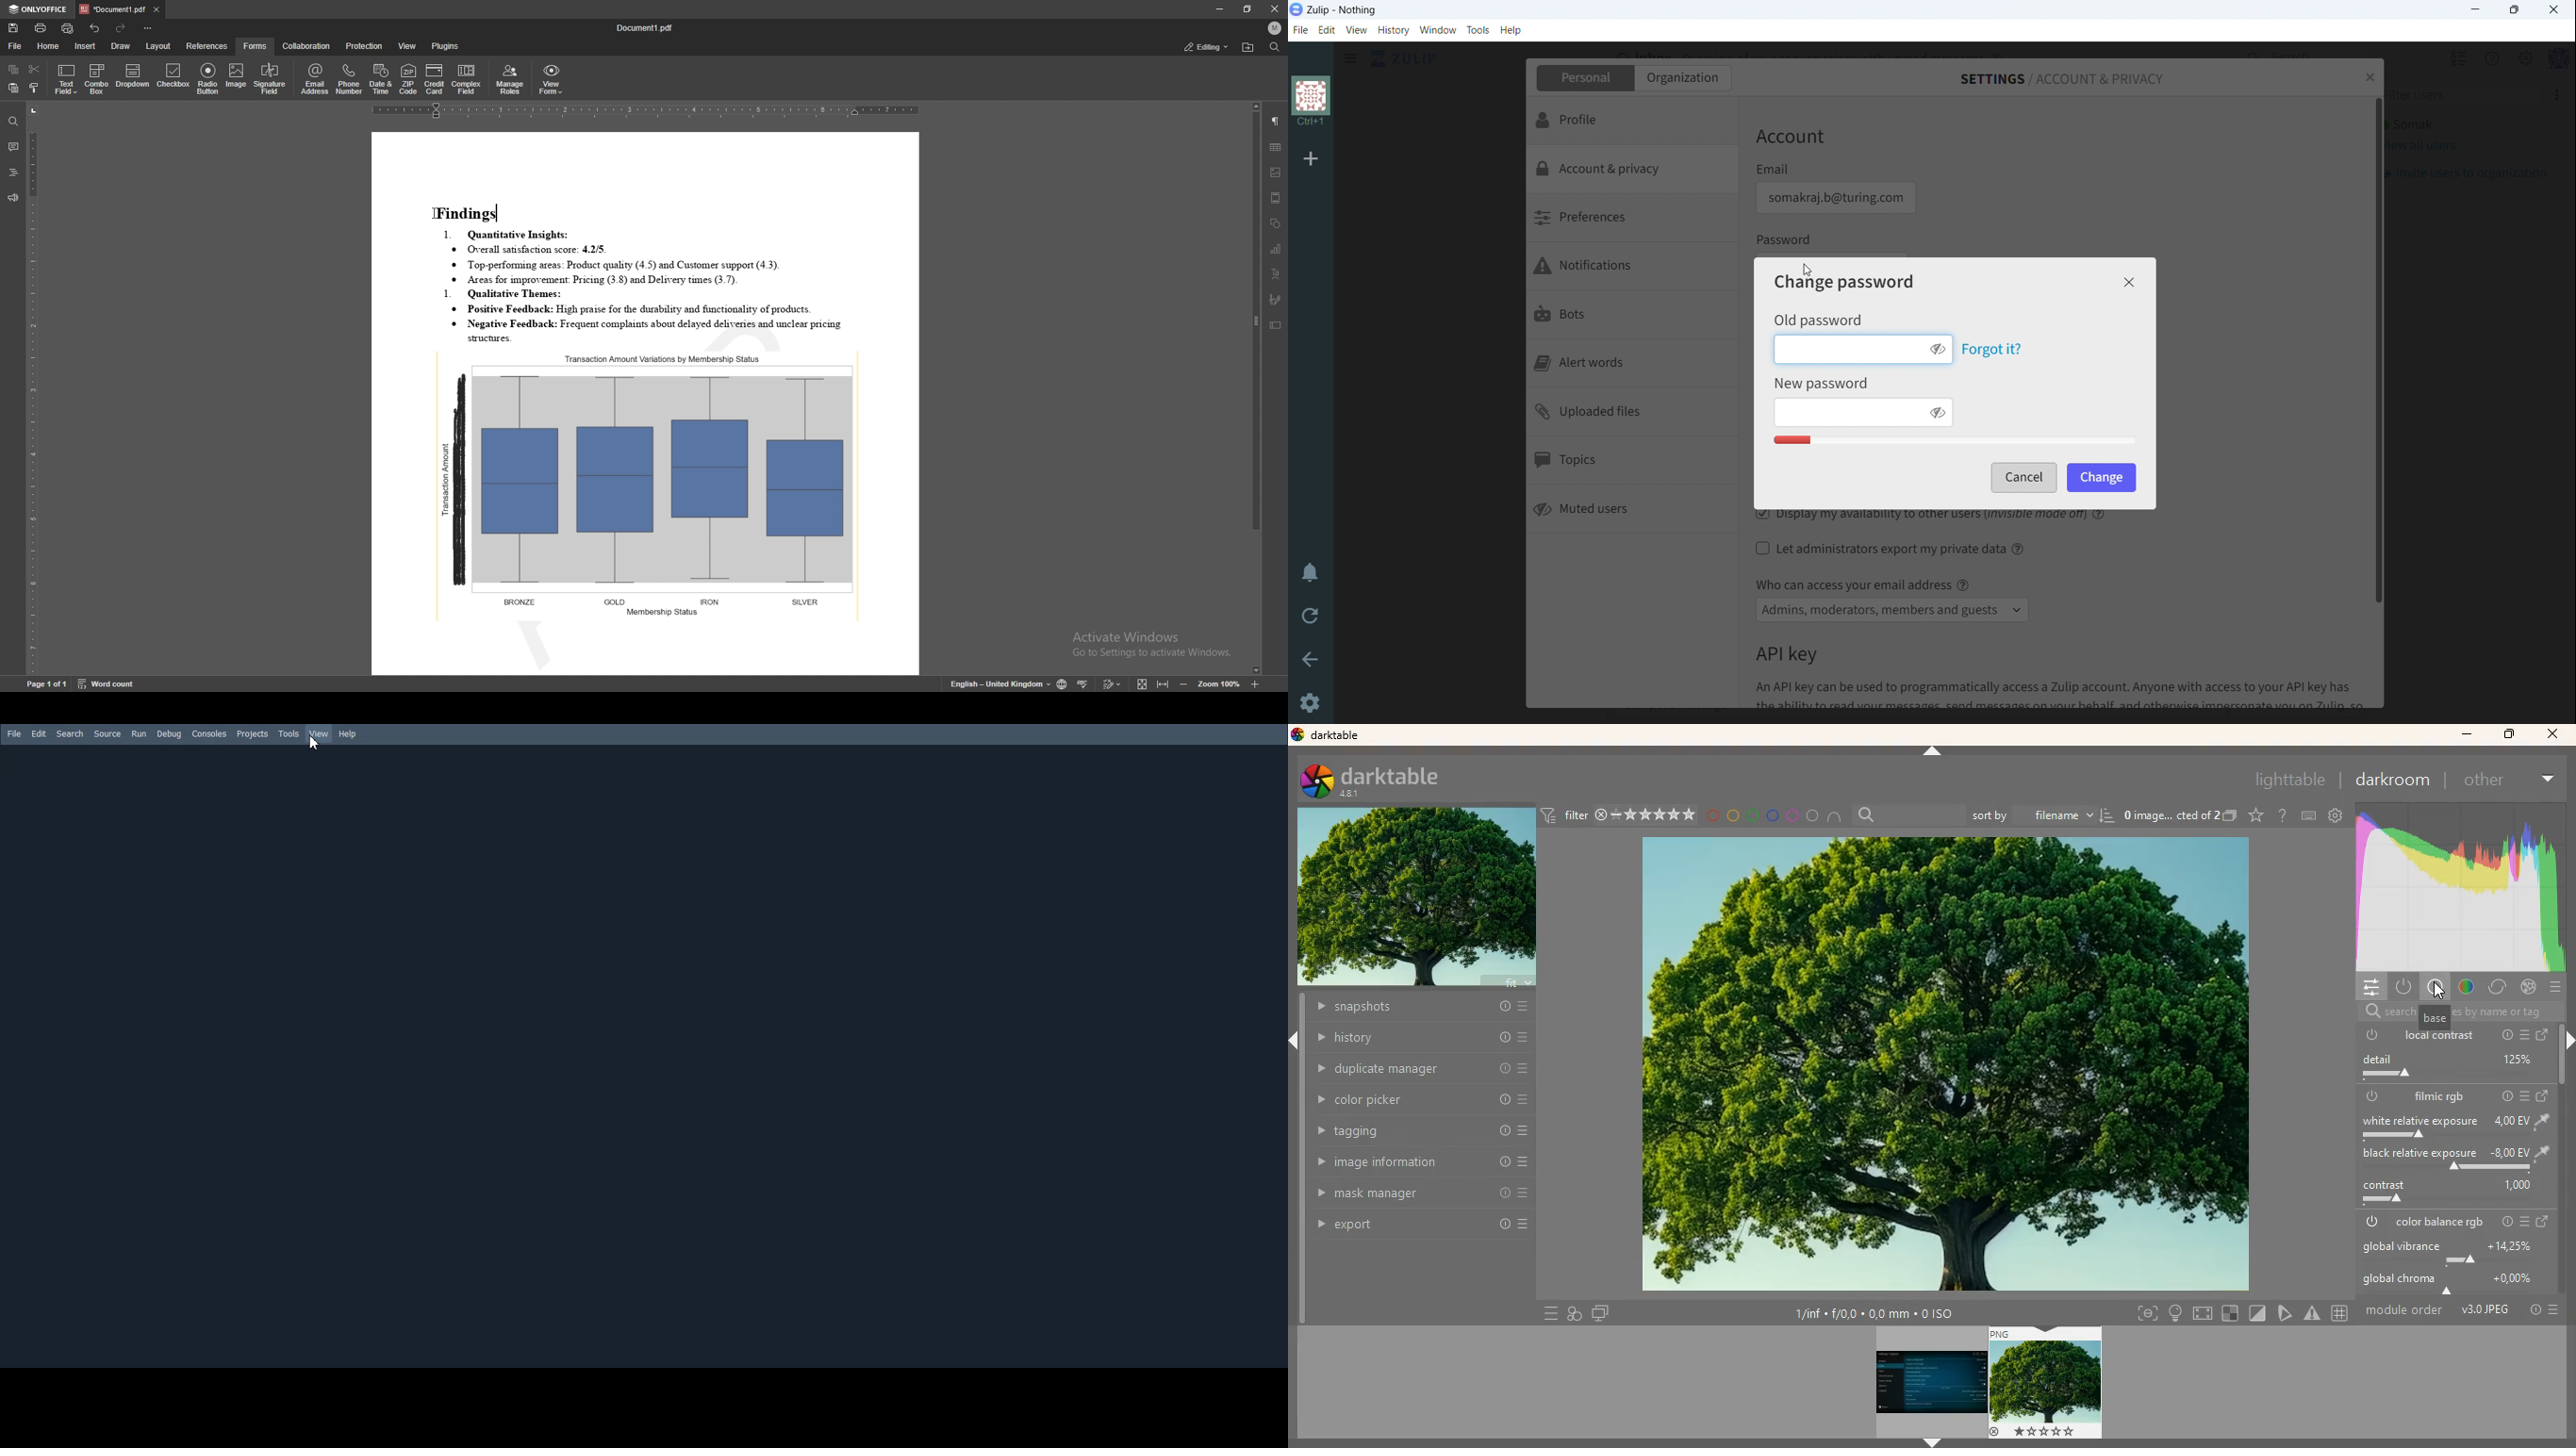 The image size is (2576, 1456). I want to click on power, so click(2370, 1035).